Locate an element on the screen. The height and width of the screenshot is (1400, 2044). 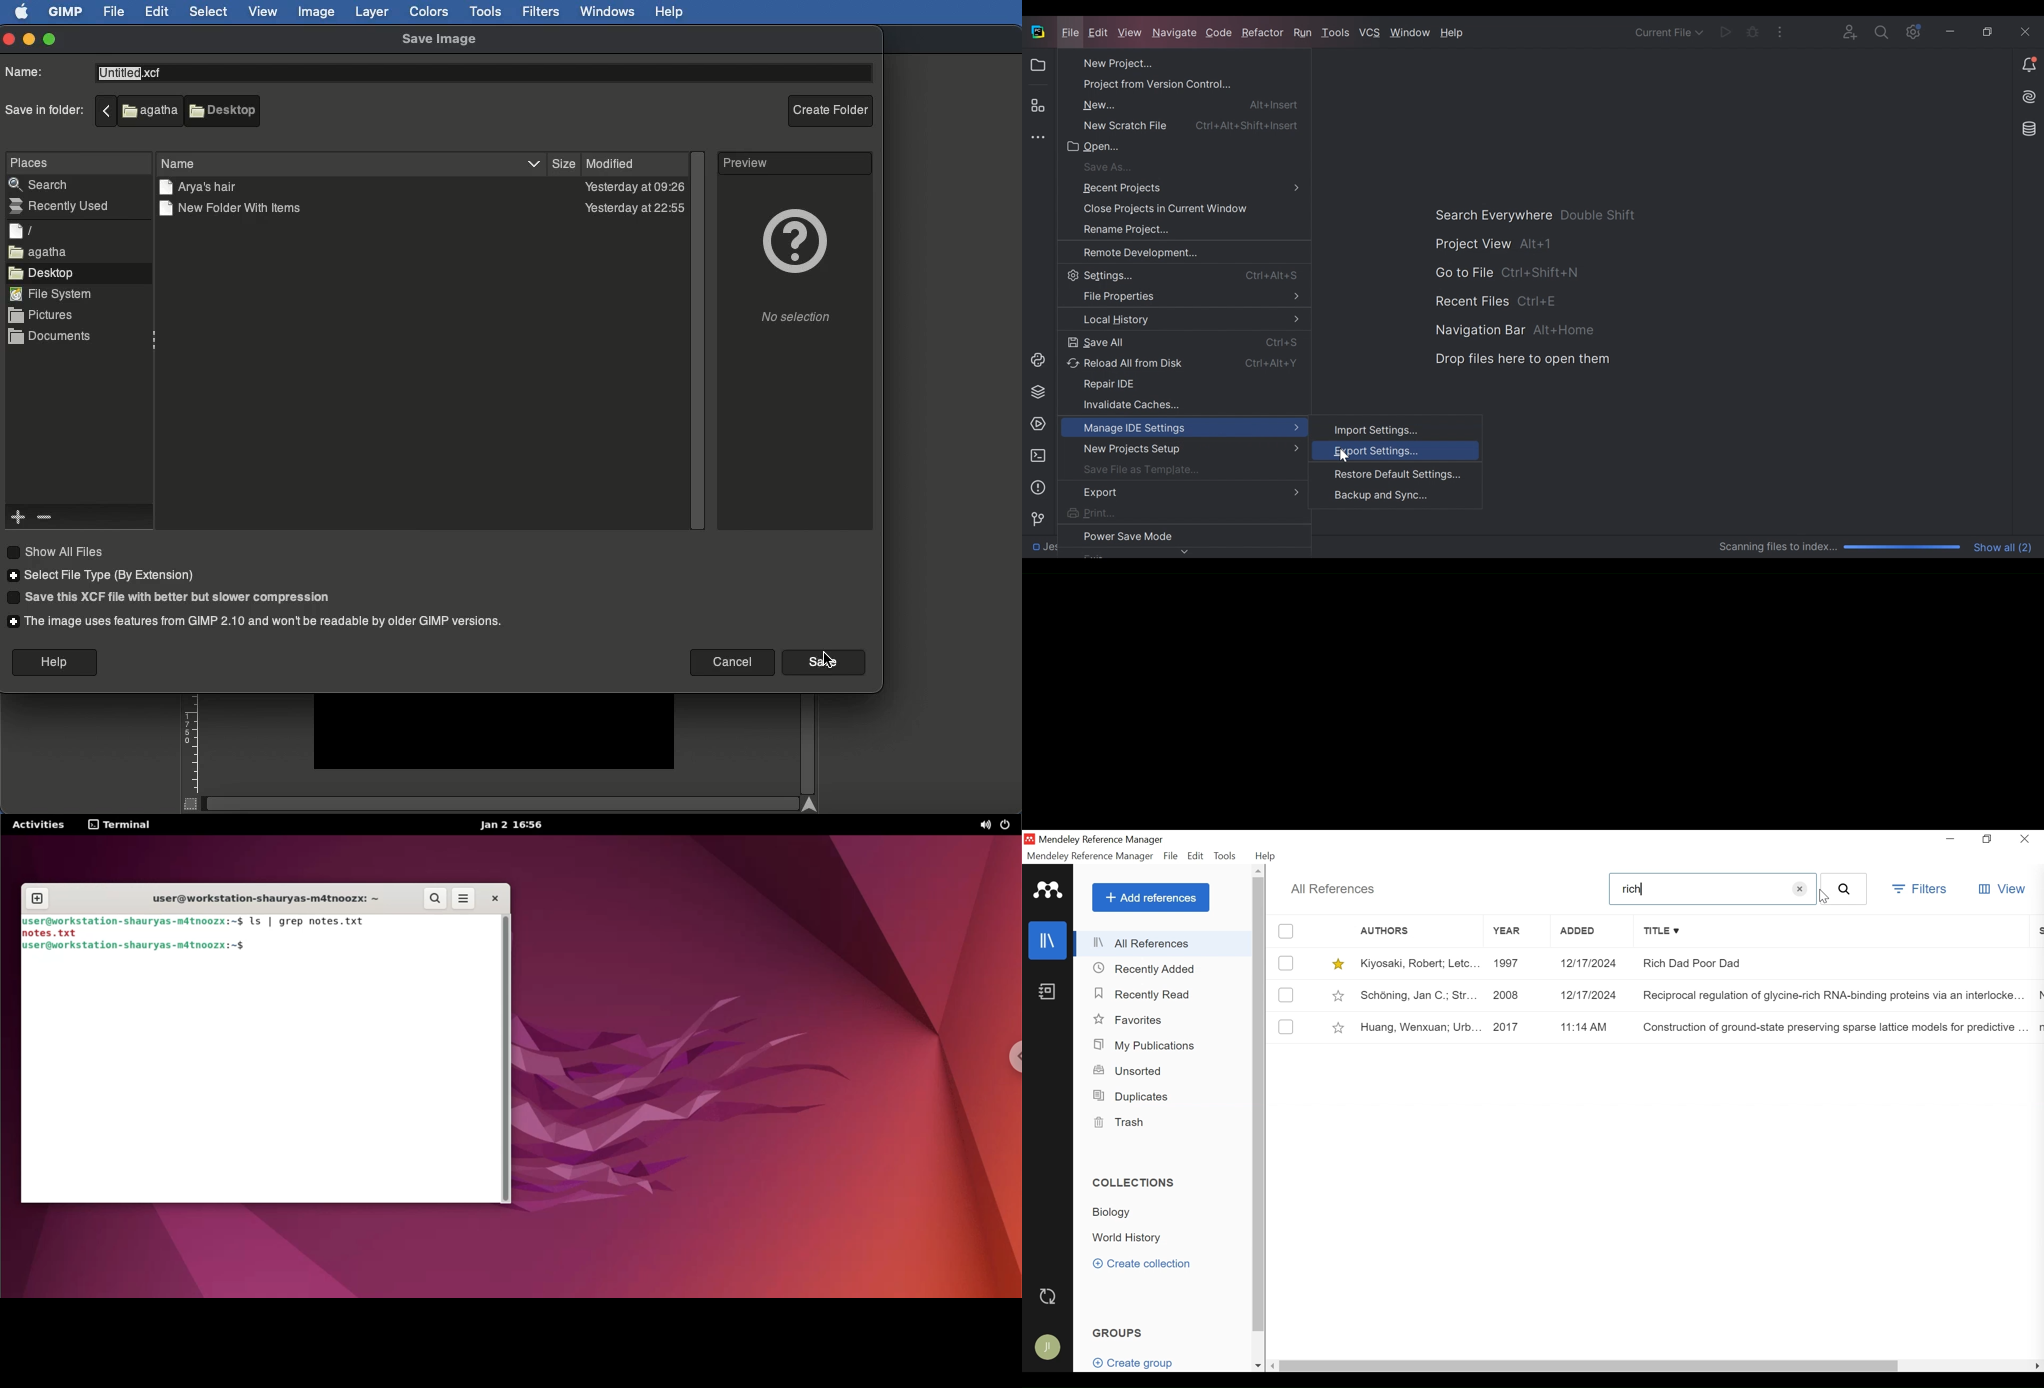
Kiyosaki, Robert is located at coordinates (1417, 963).